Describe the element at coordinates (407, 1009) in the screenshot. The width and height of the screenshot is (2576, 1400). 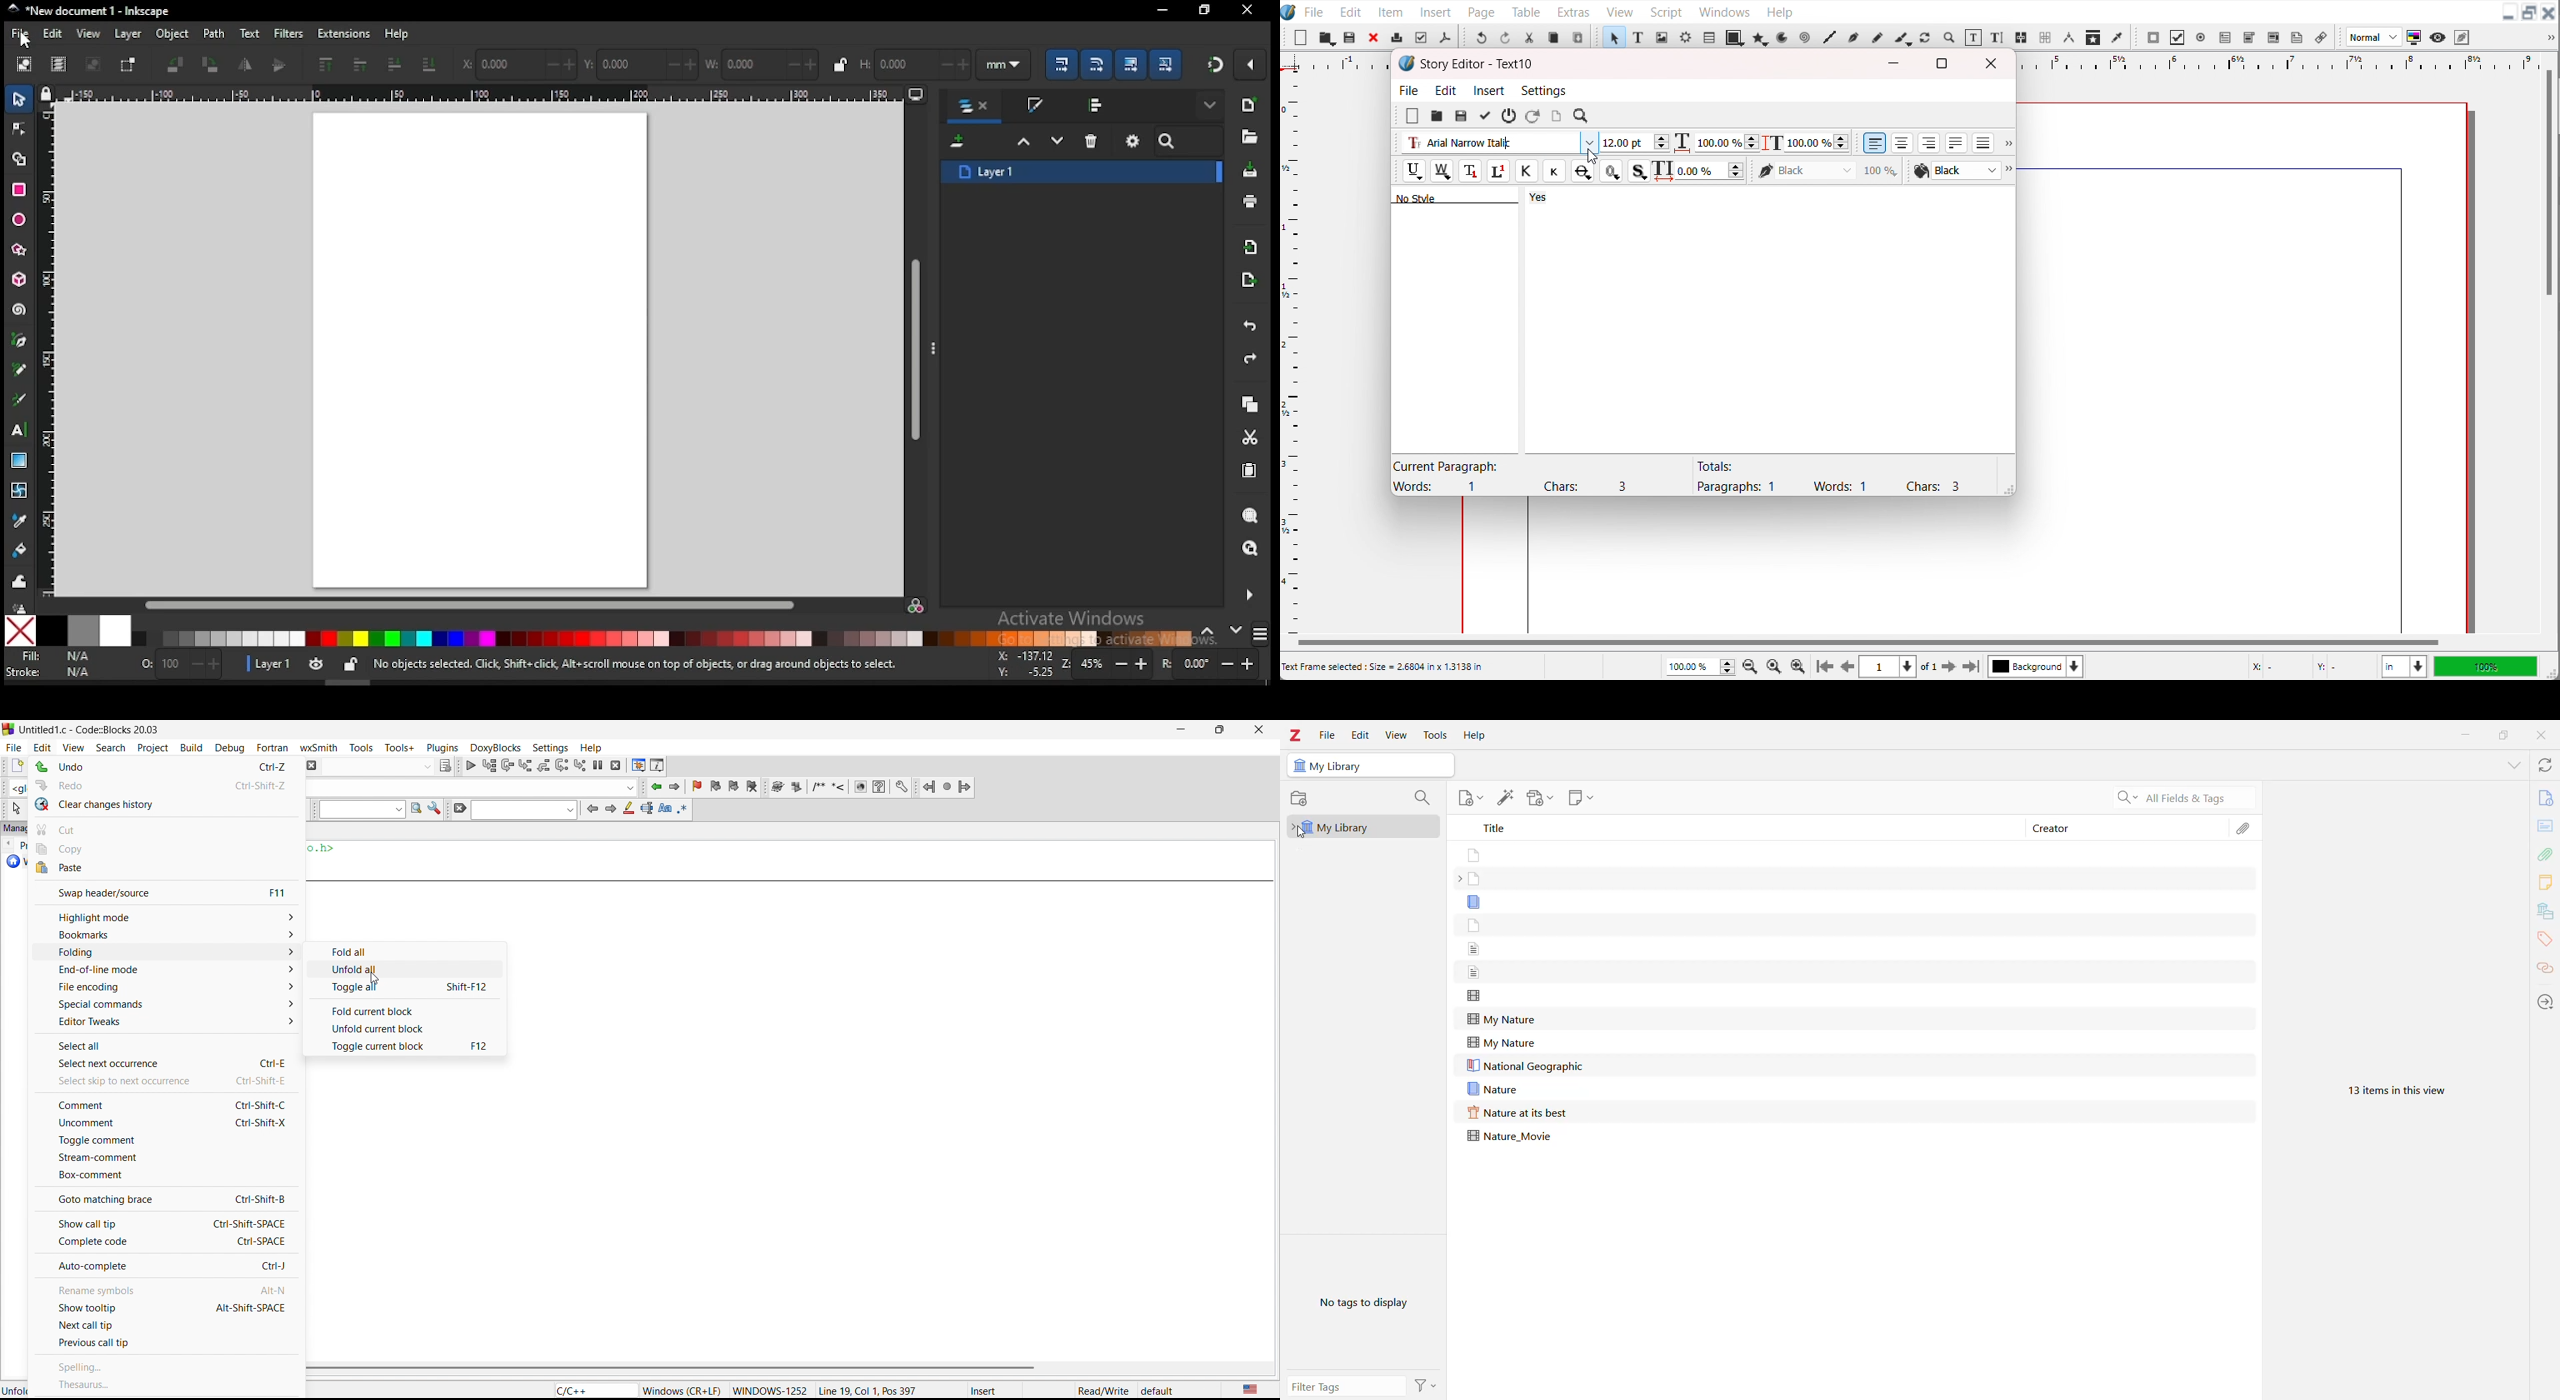
I see `fold current block` at that location.